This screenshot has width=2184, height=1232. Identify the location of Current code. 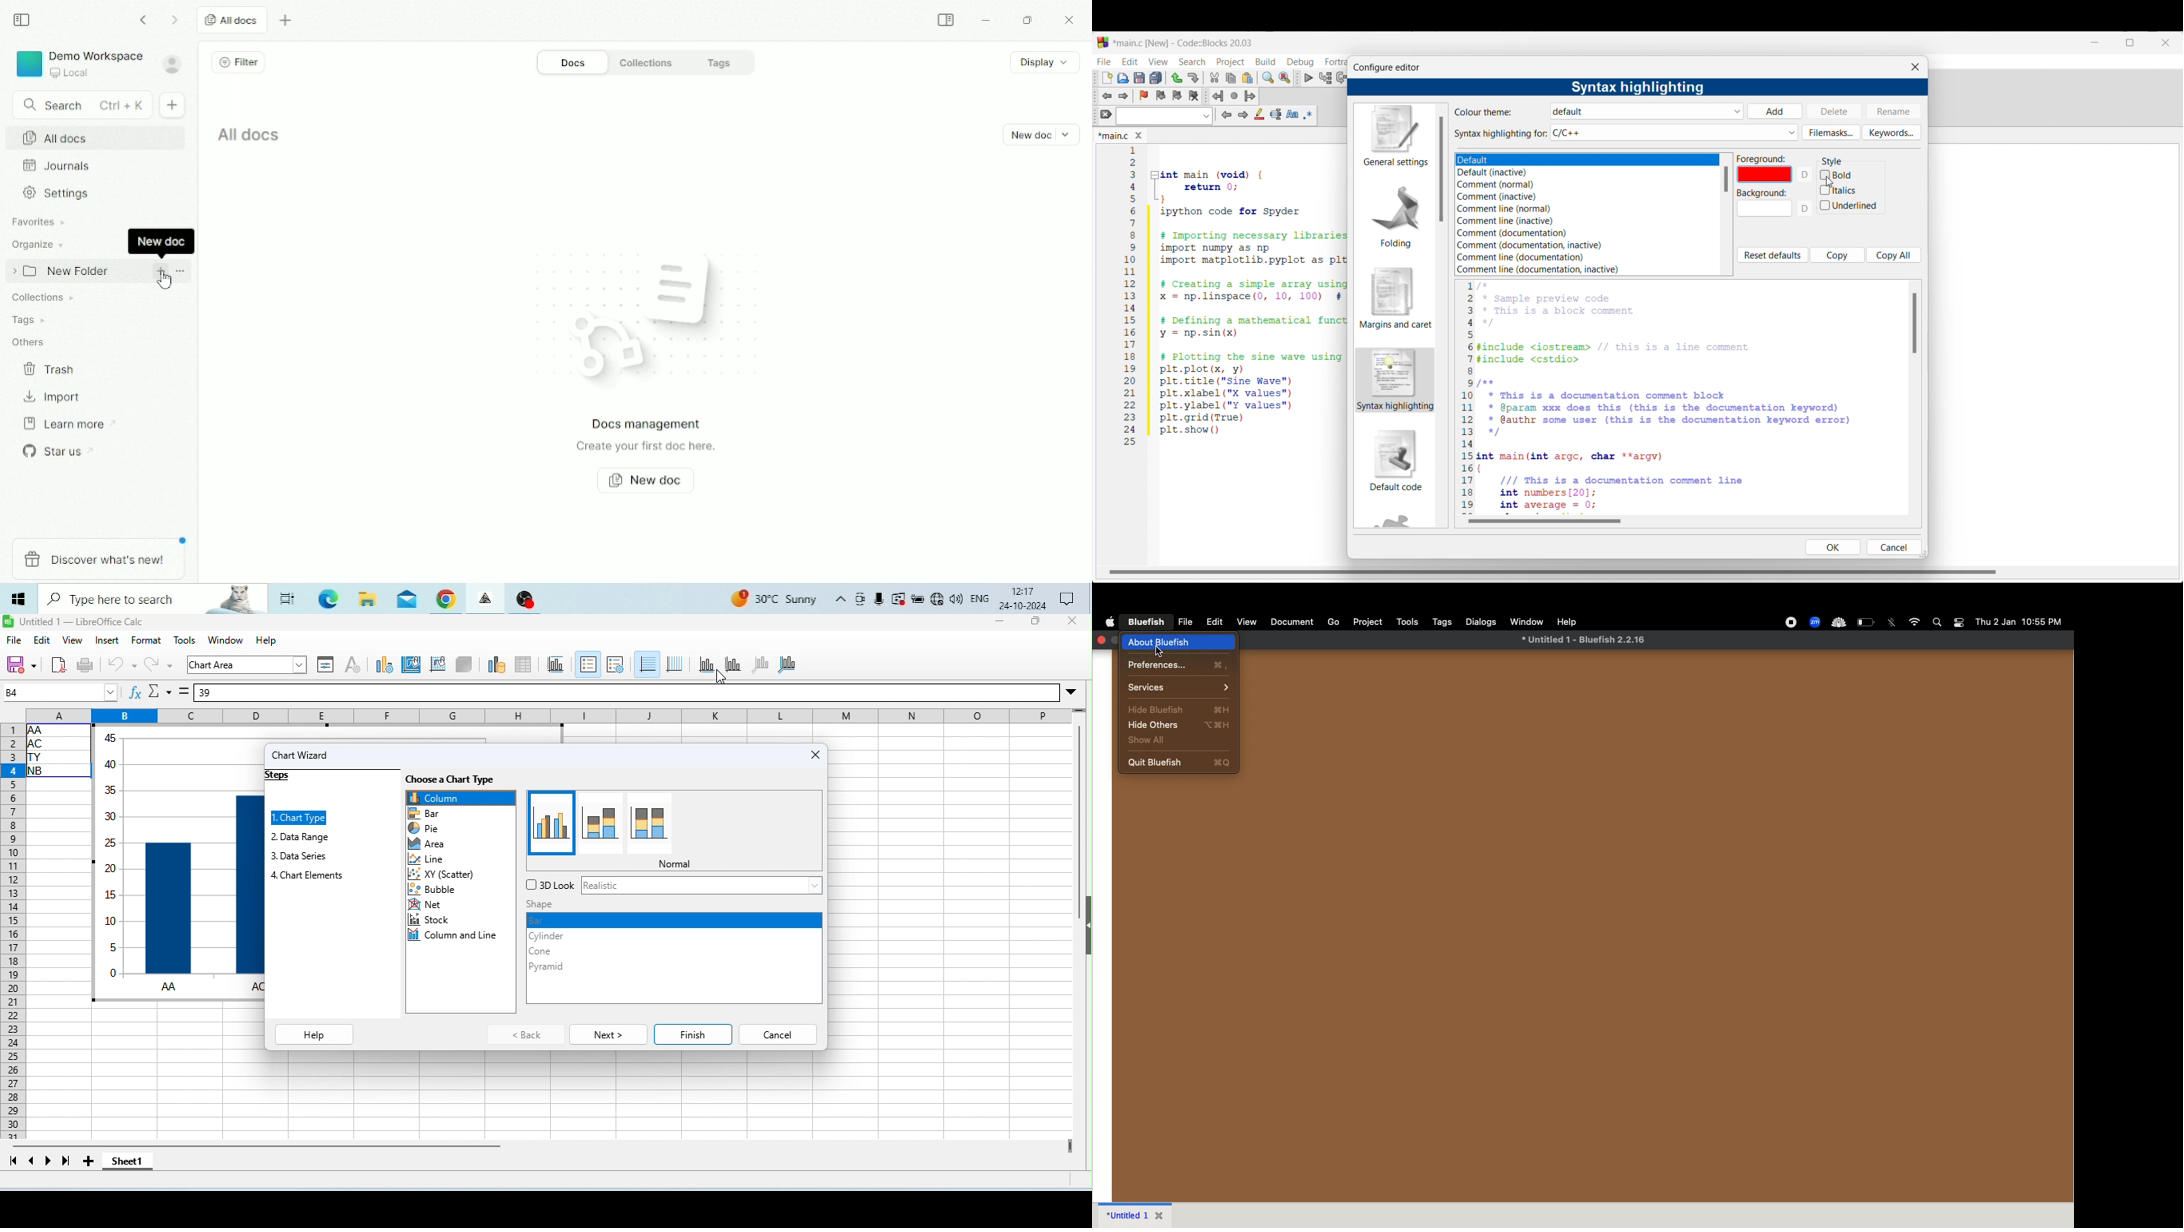
(1237, 296).